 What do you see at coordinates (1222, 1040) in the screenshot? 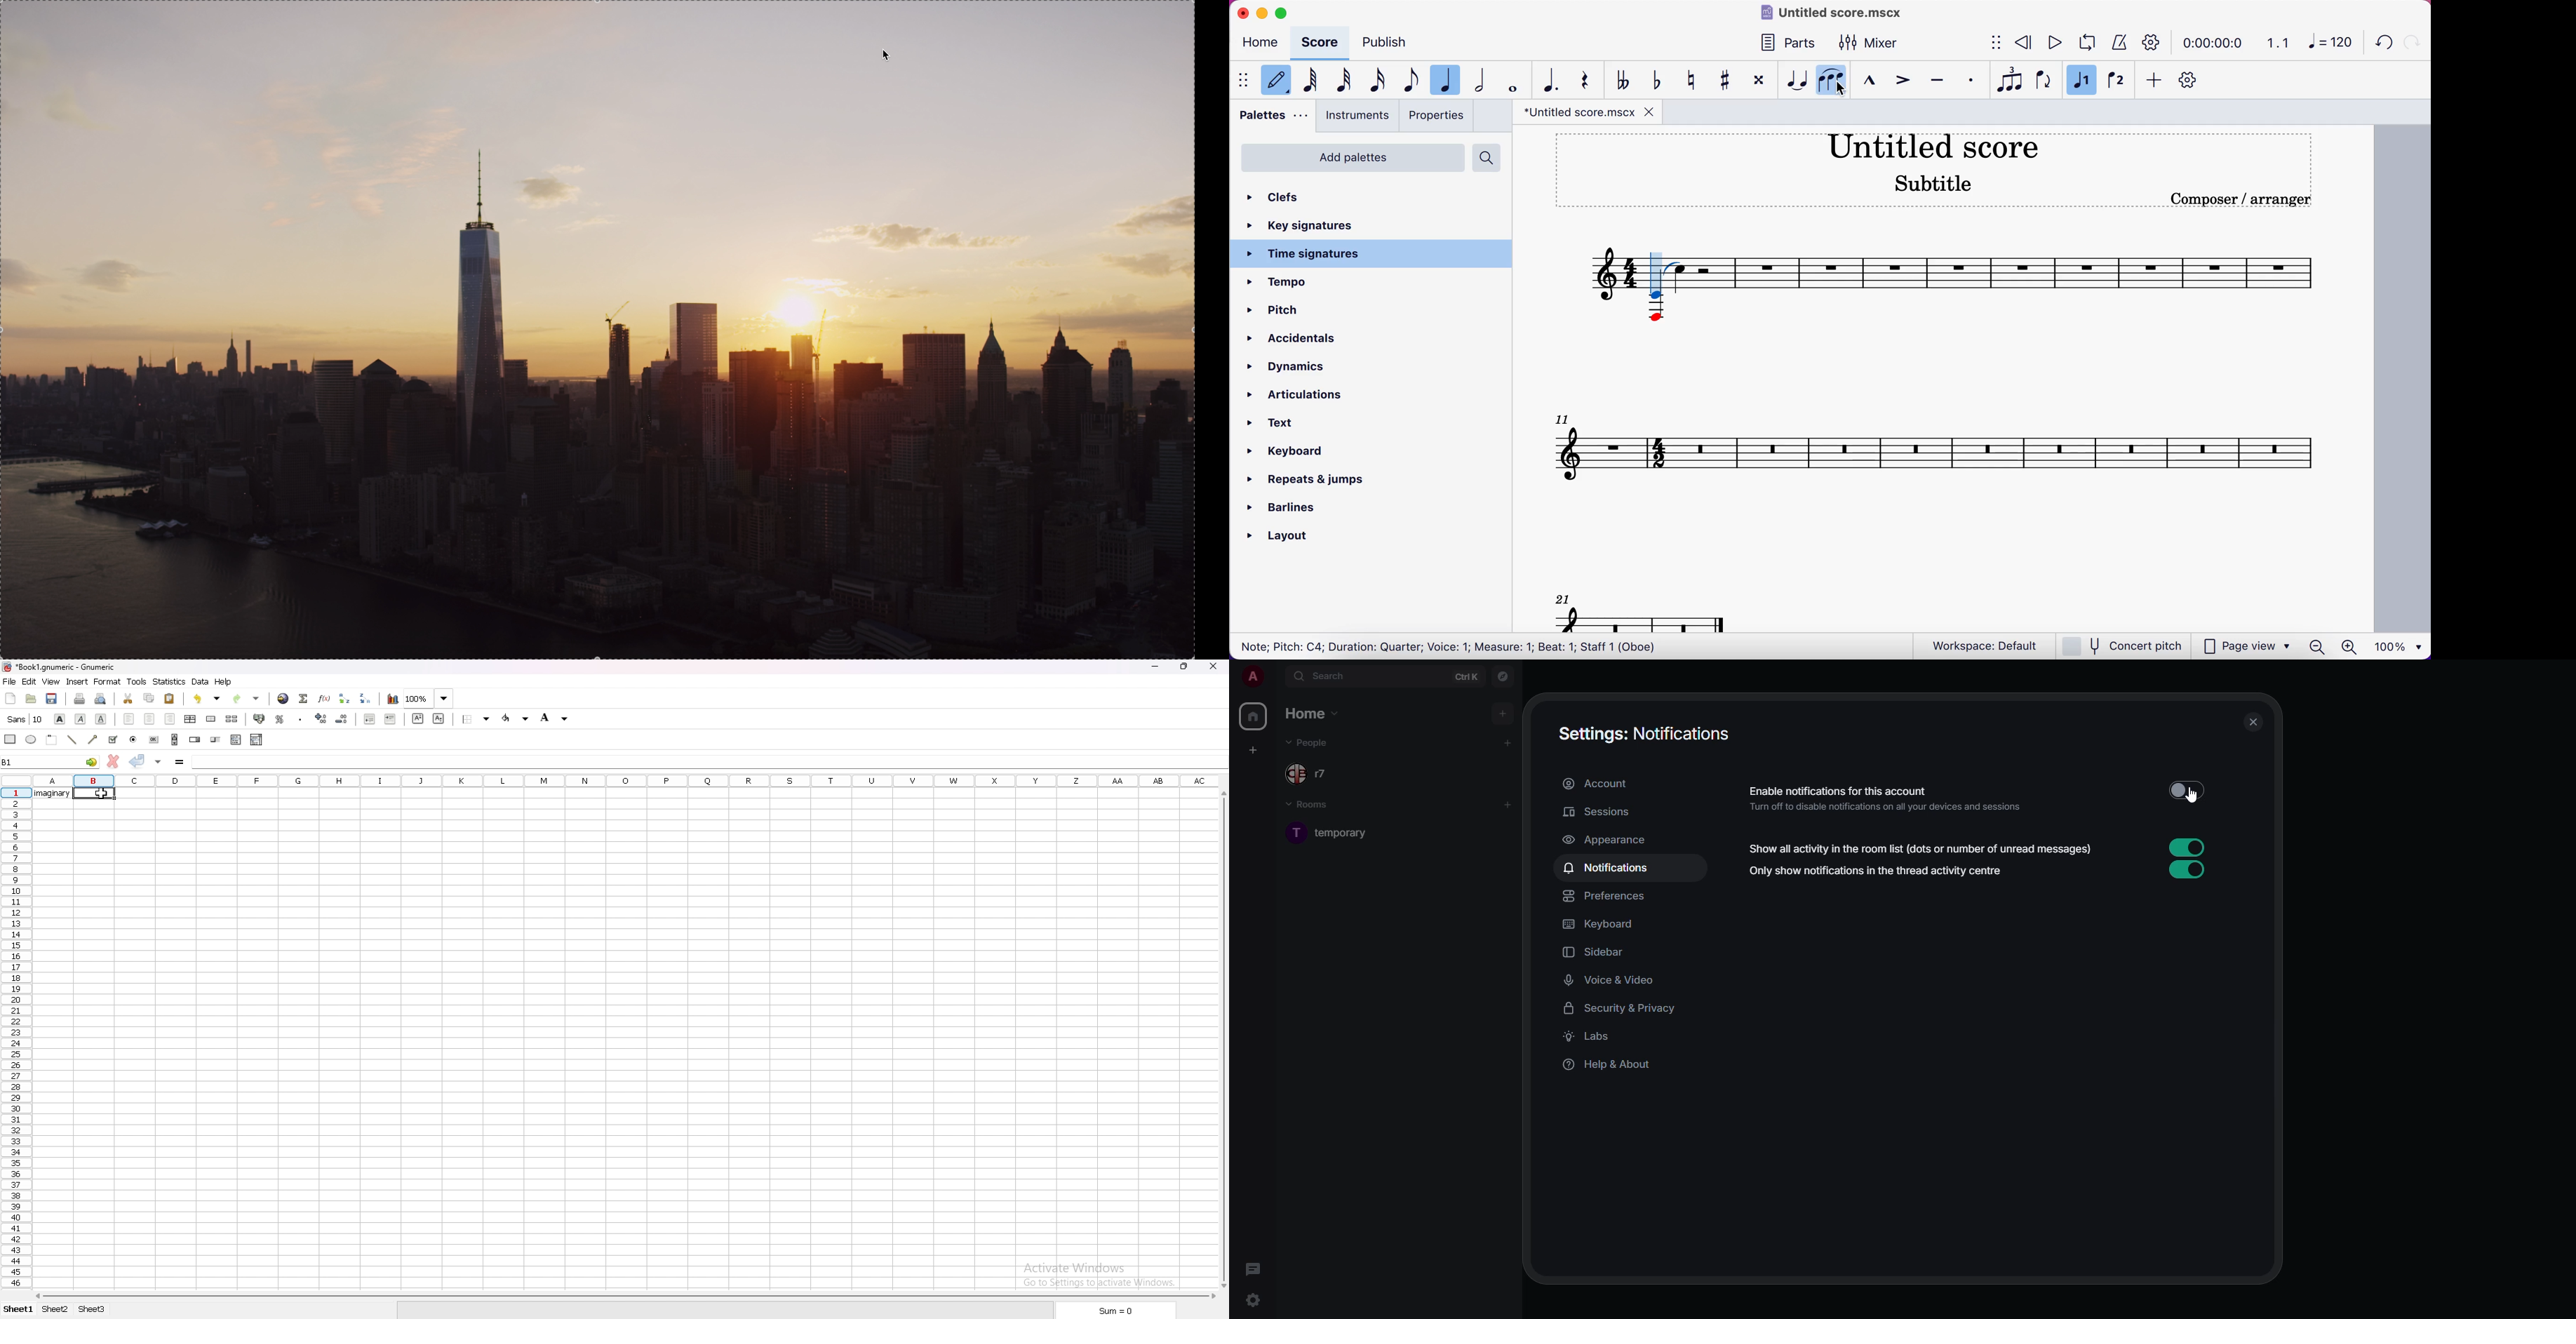
I see `scroll bar` at bounding box center [1222, 1040].